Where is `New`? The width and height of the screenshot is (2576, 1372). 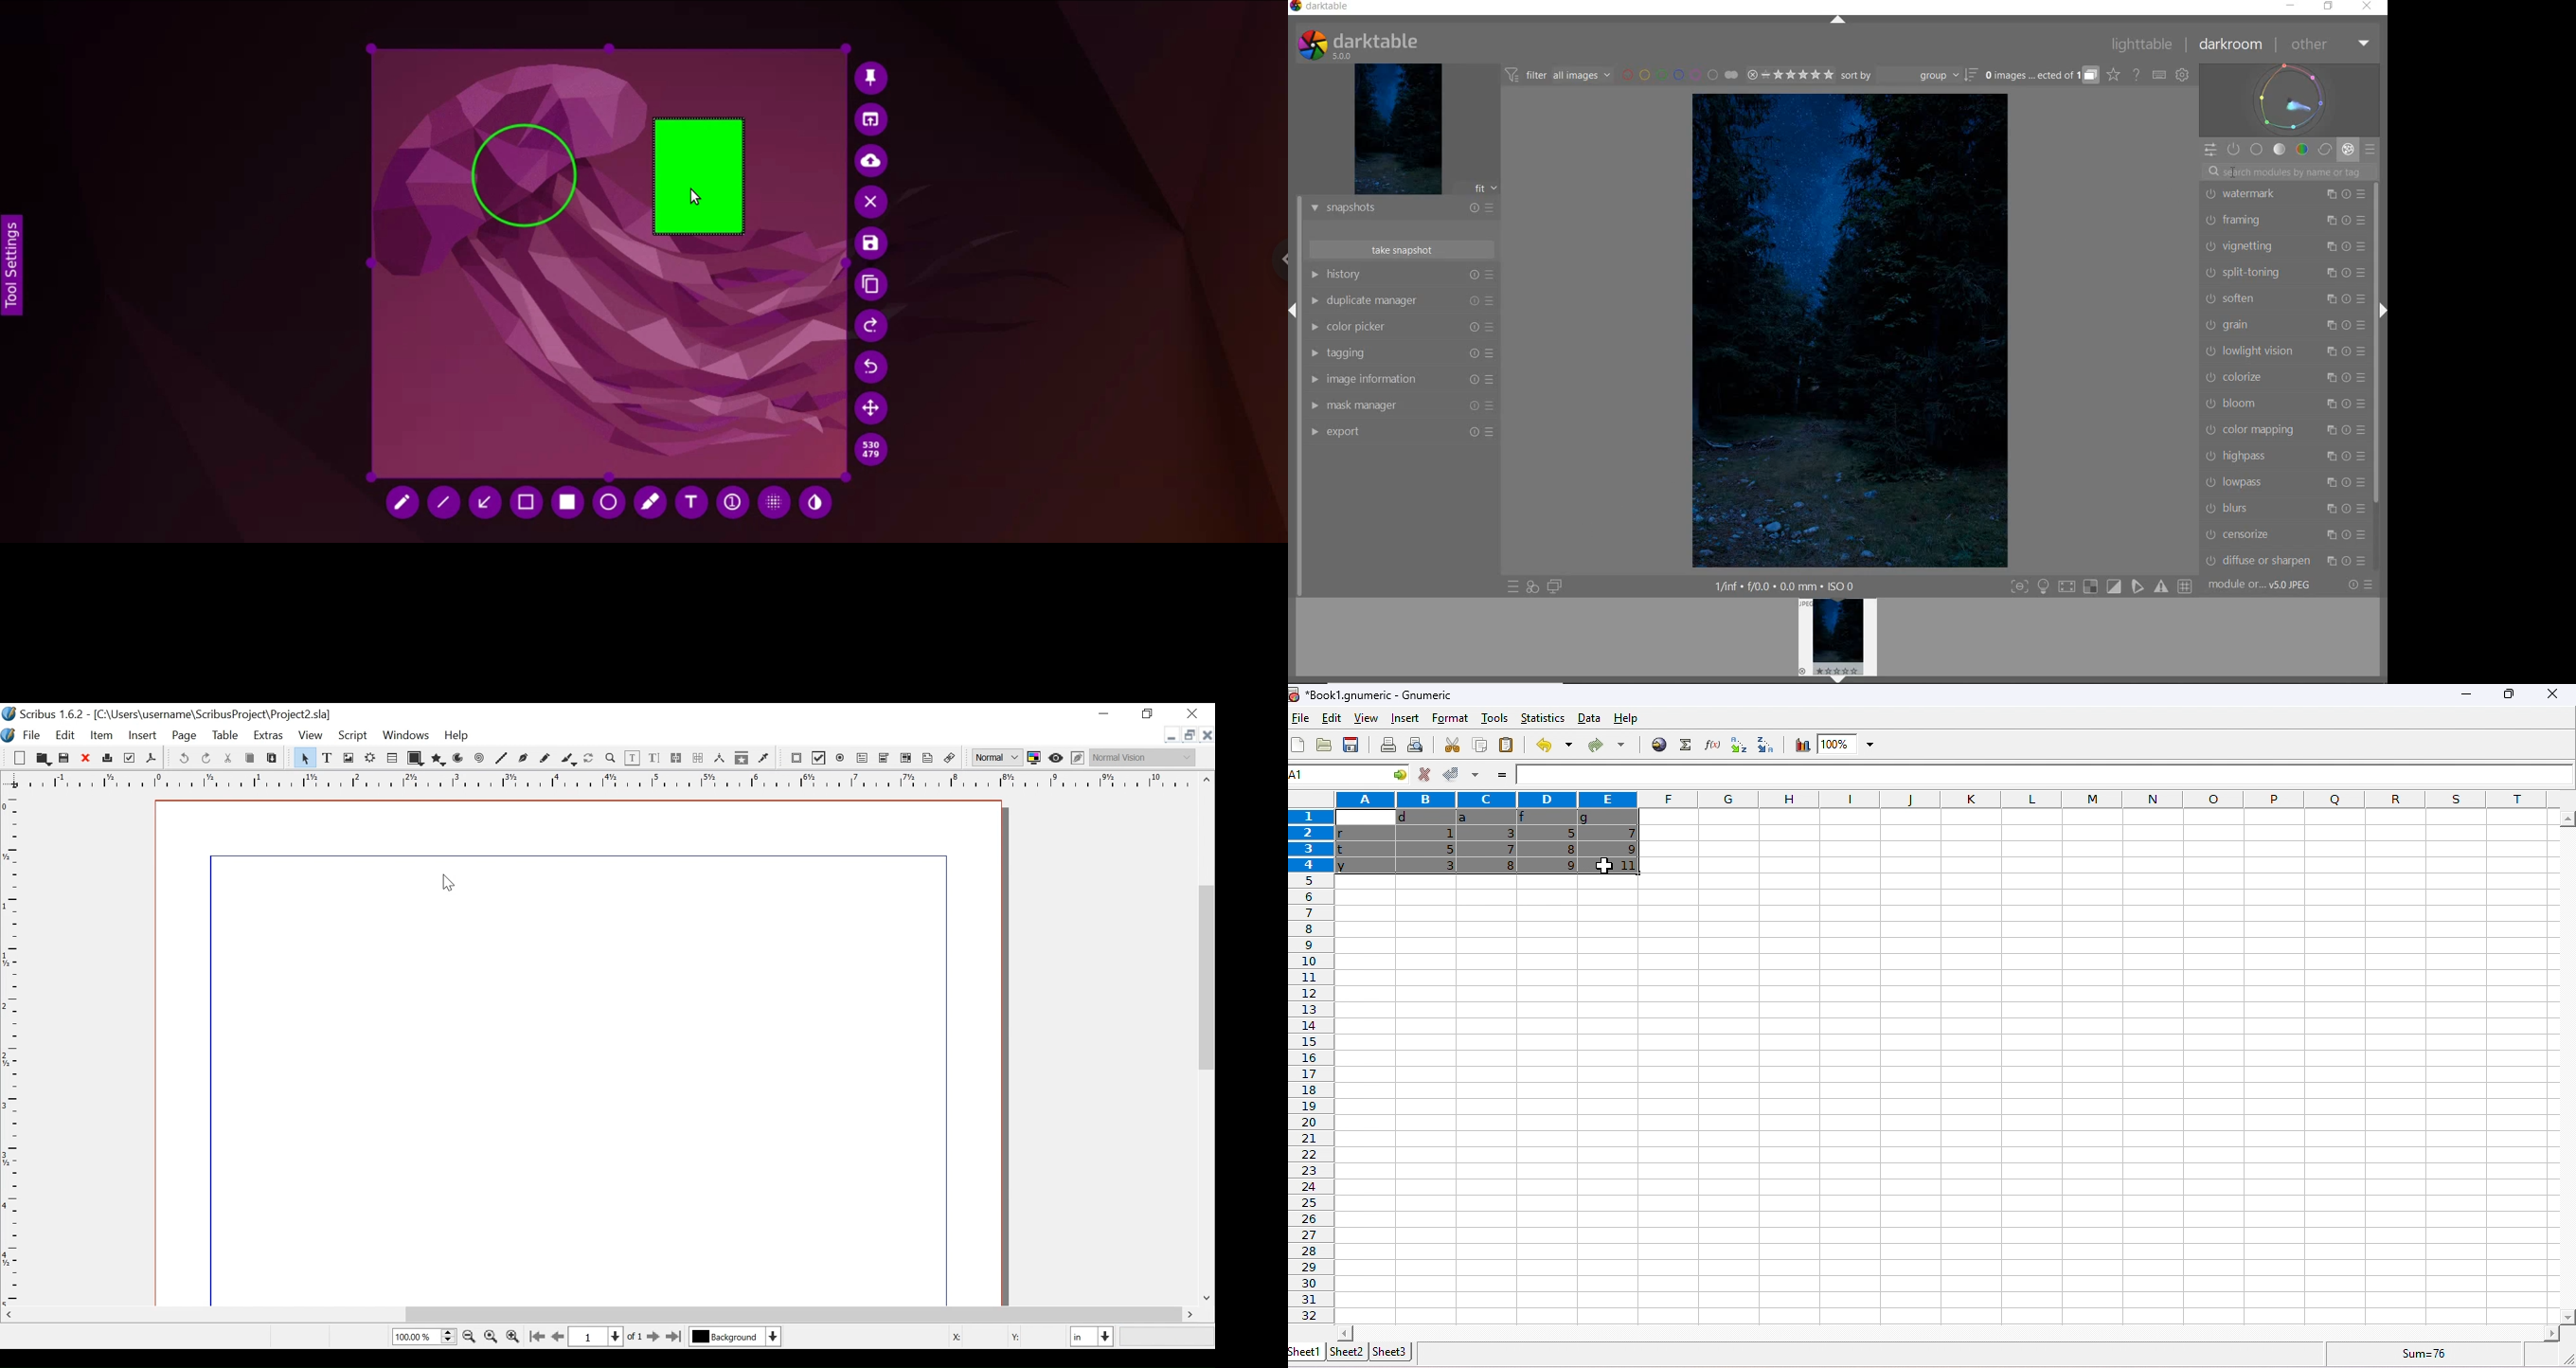
New is located at coordinates (20, 759).